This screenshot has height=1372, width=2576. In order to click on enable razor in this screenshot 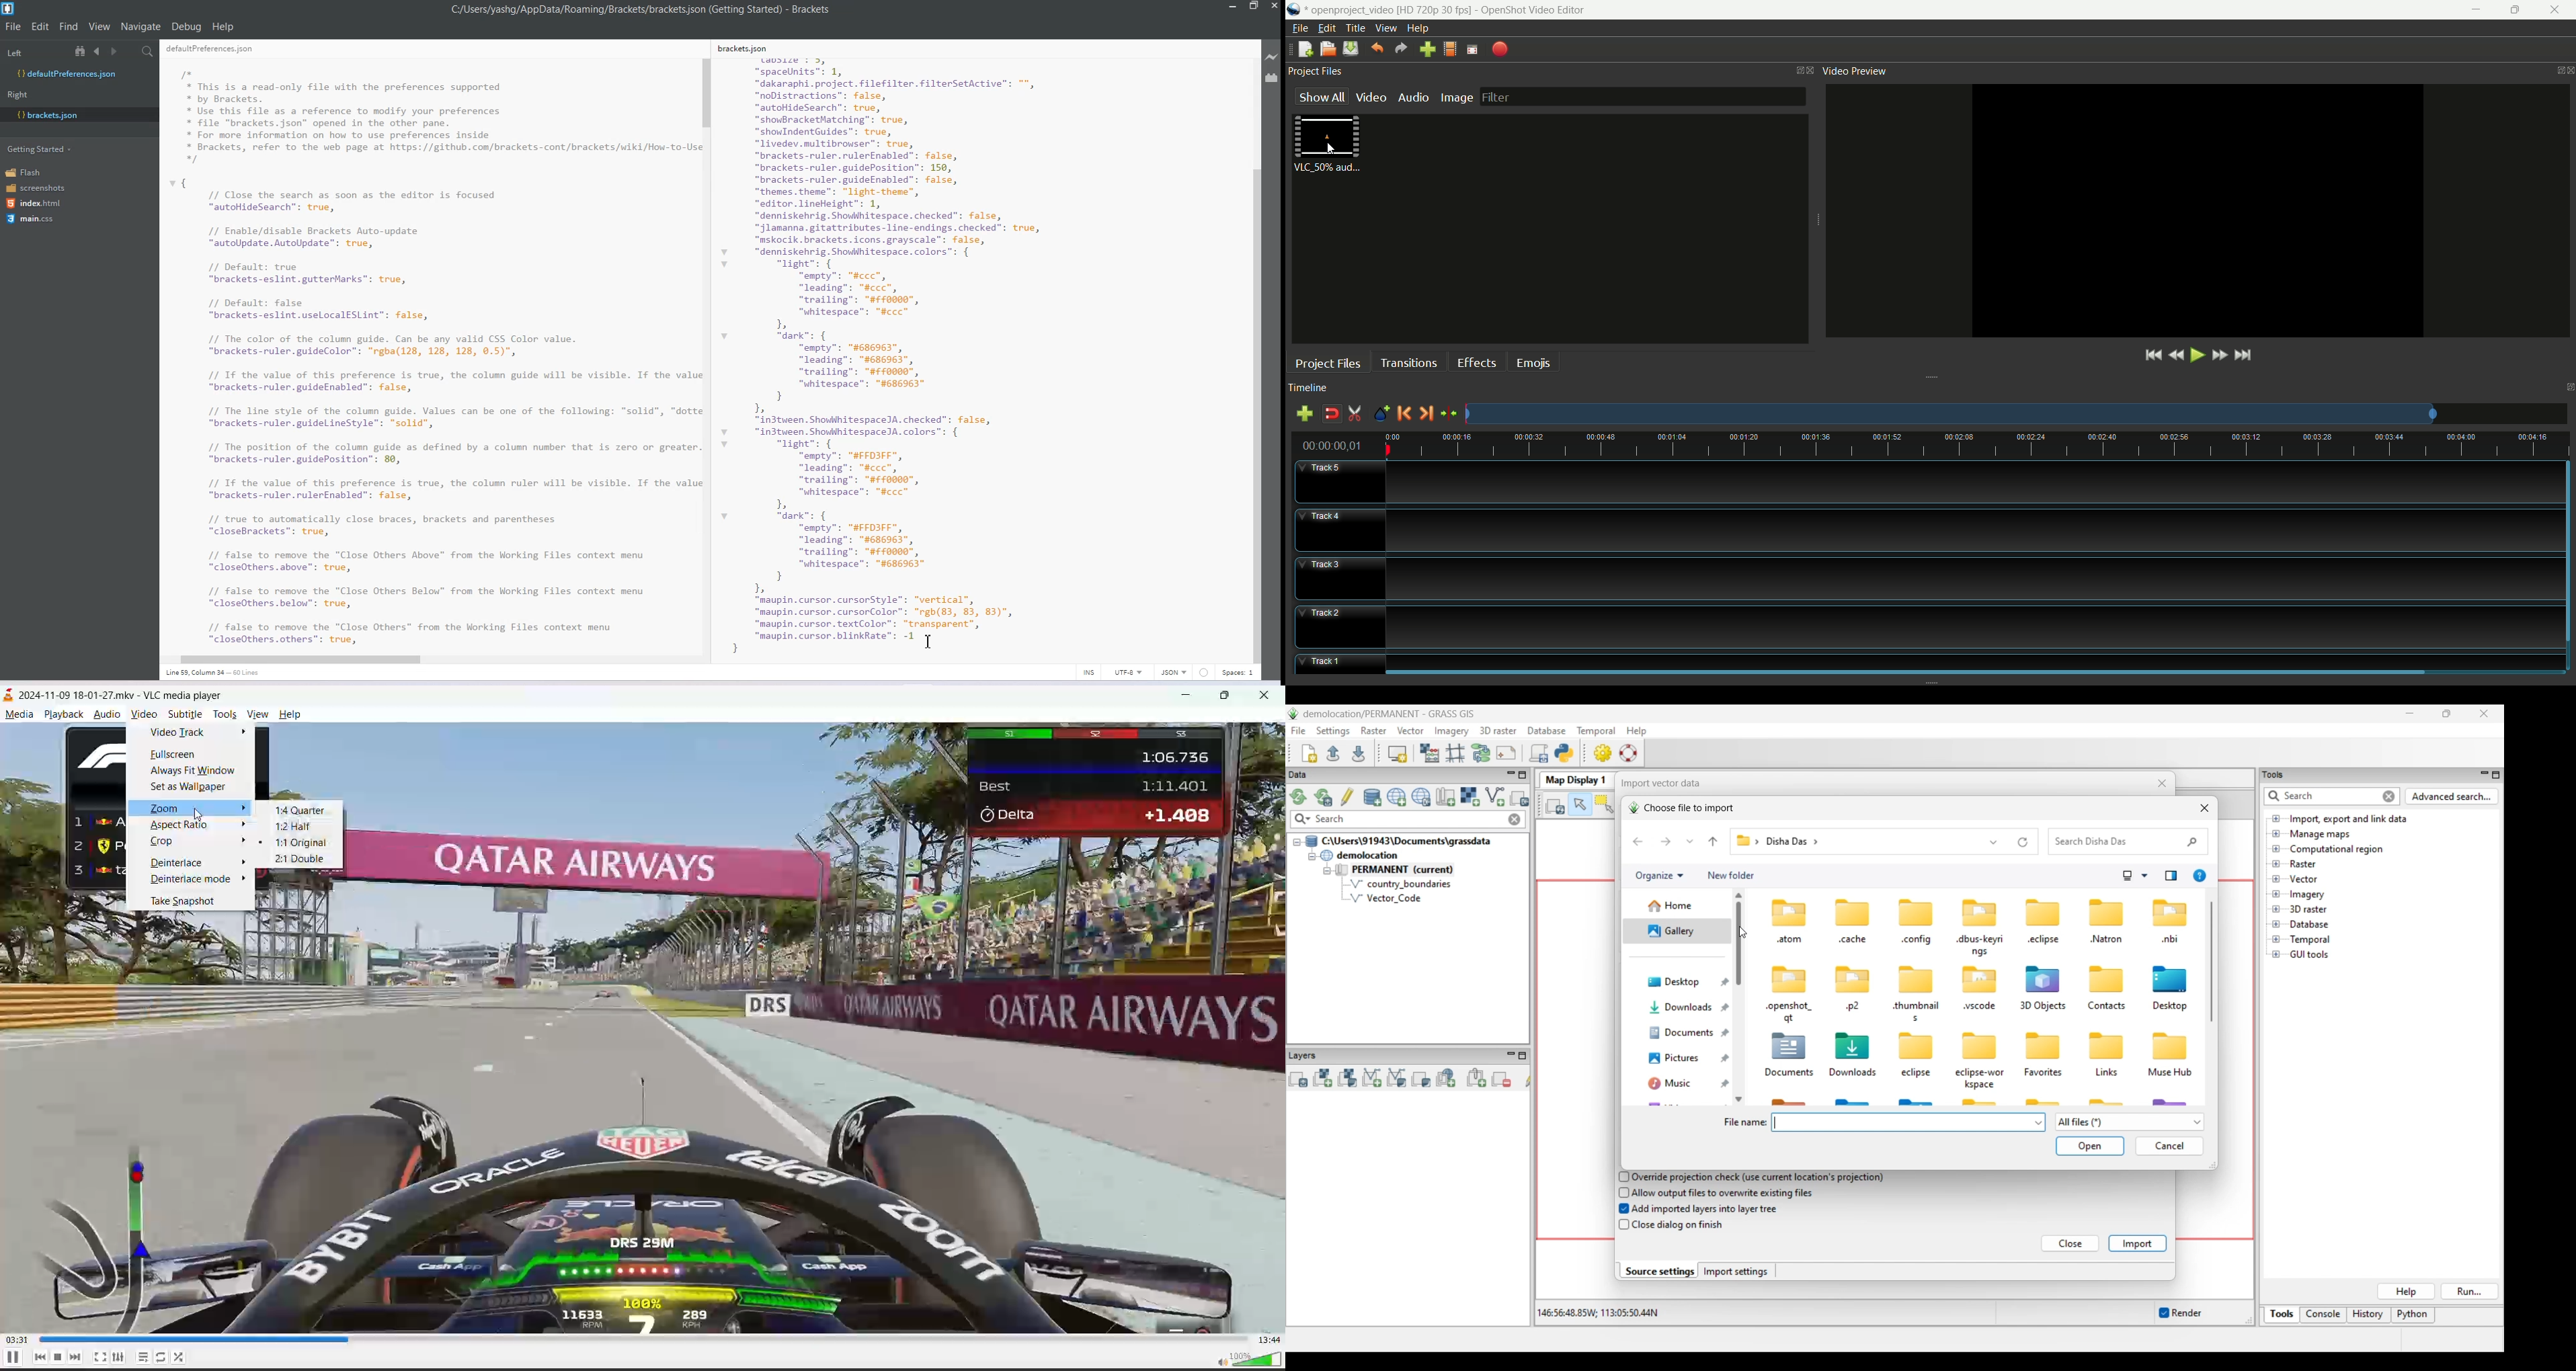, I will do `click(1353, 413)`.